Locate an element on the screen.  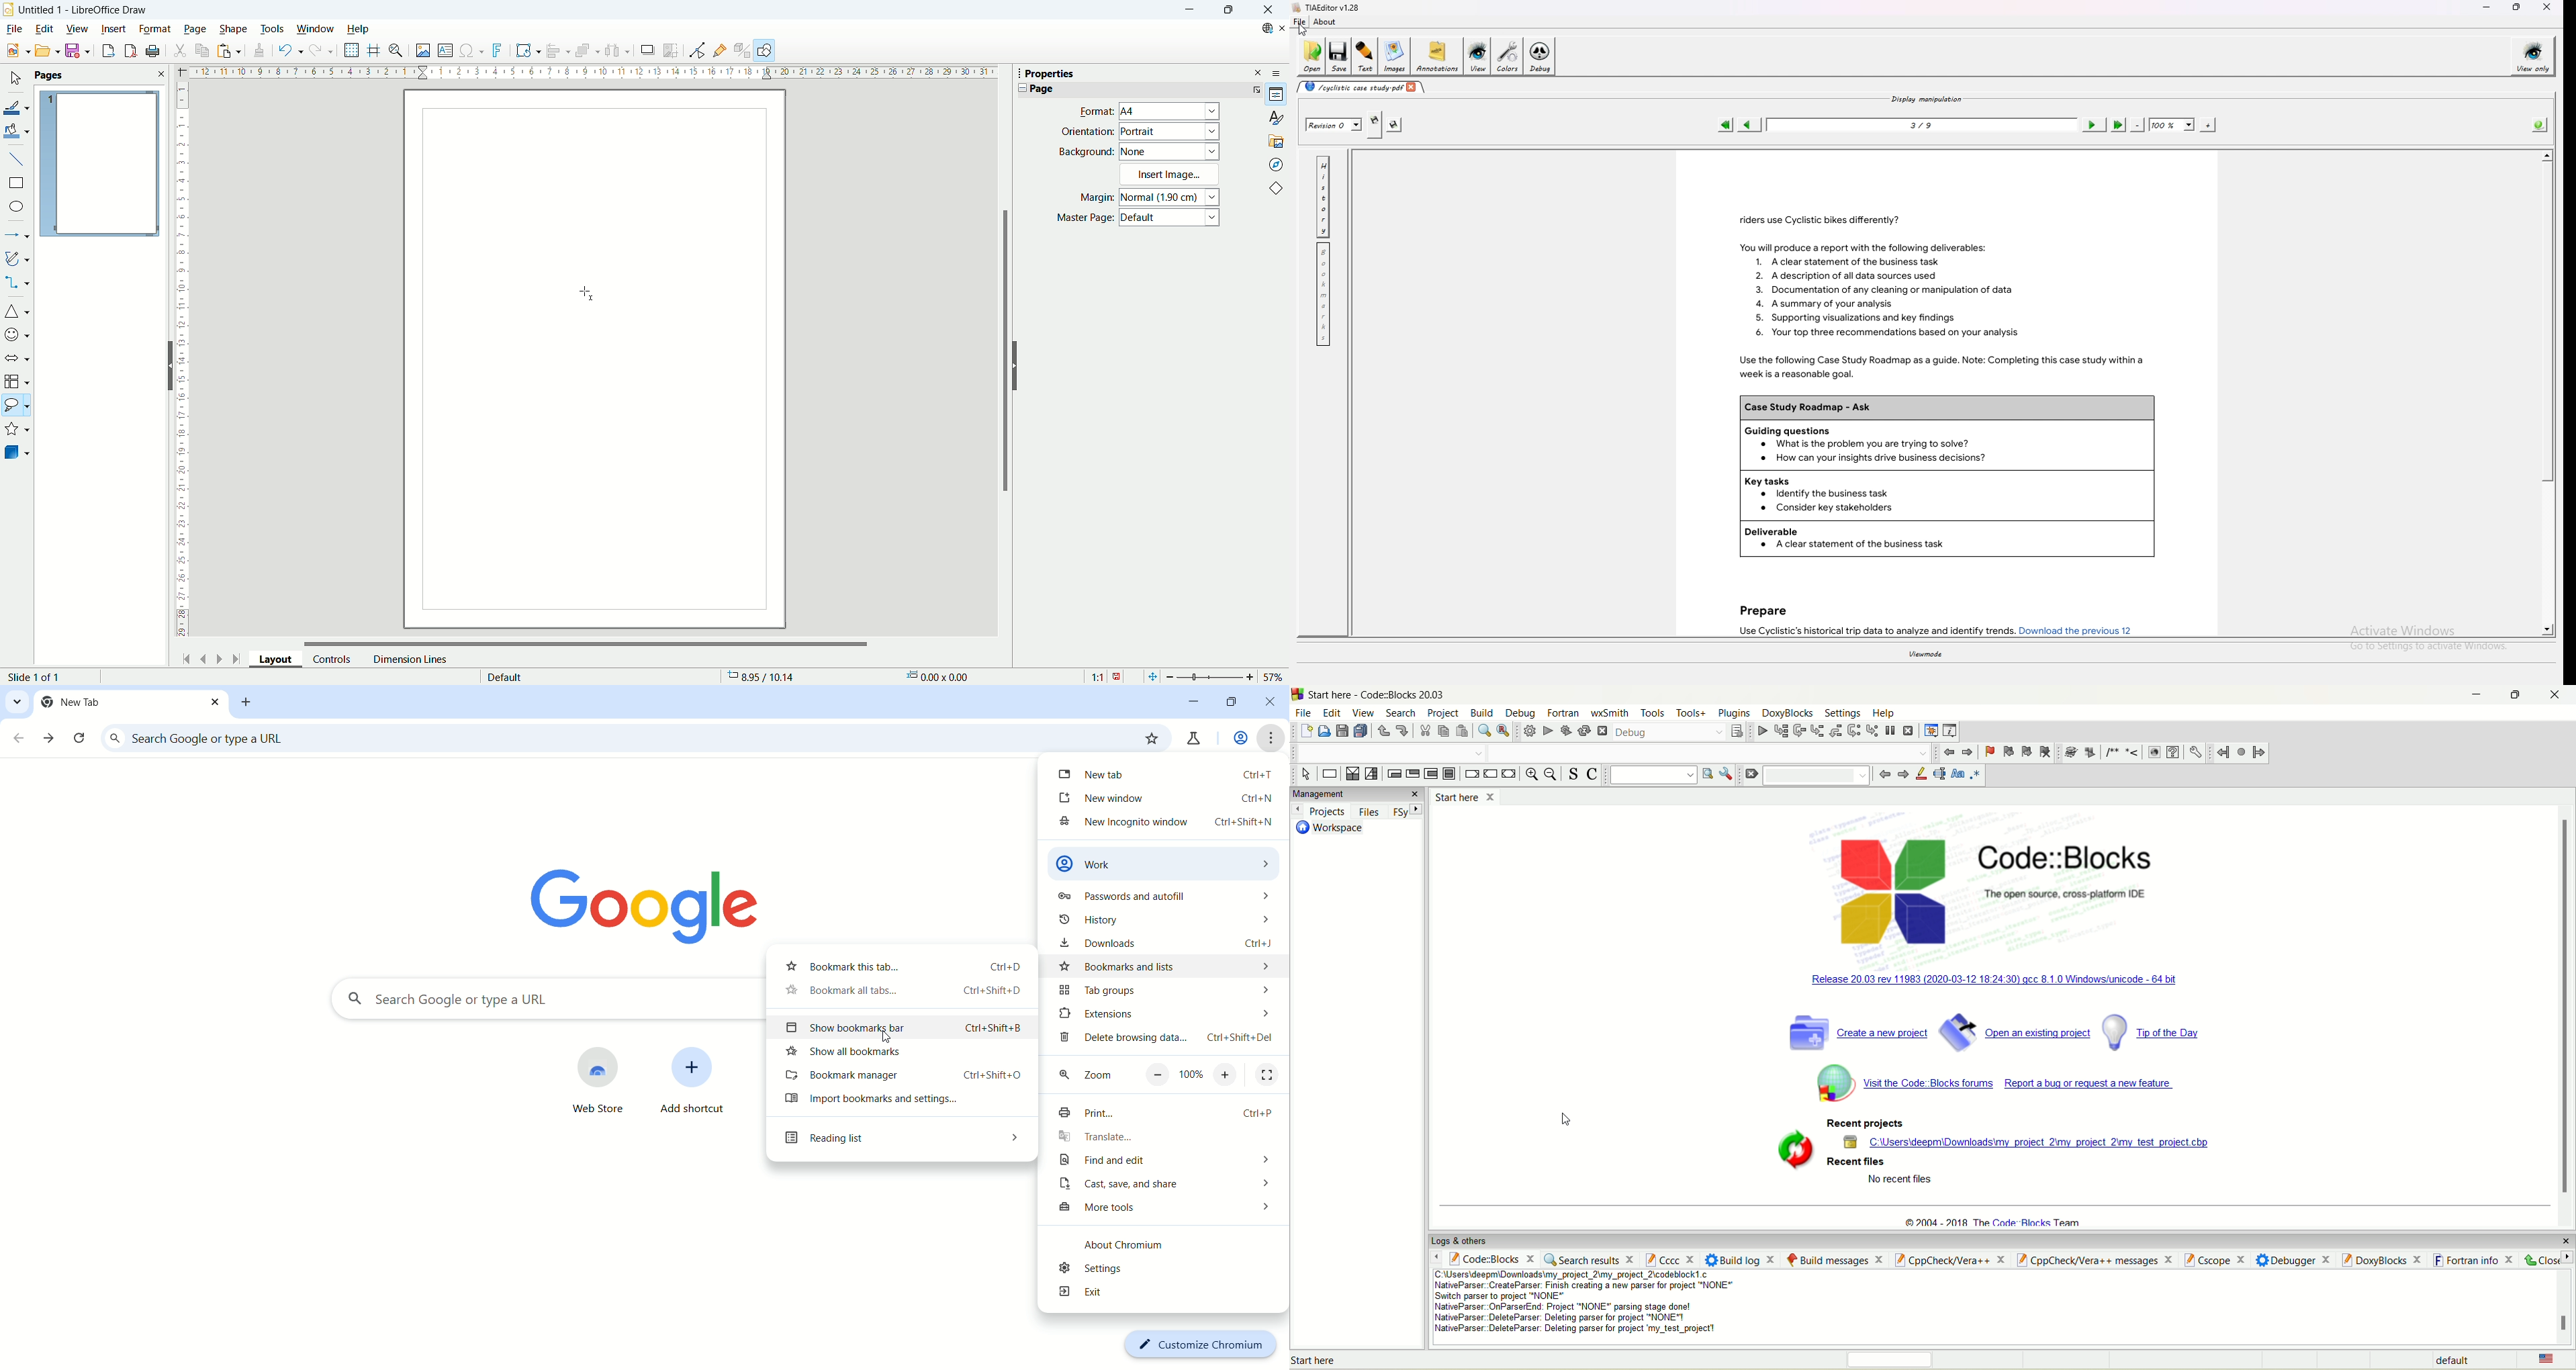
create a new project is located at coordinates (1862, 1032).